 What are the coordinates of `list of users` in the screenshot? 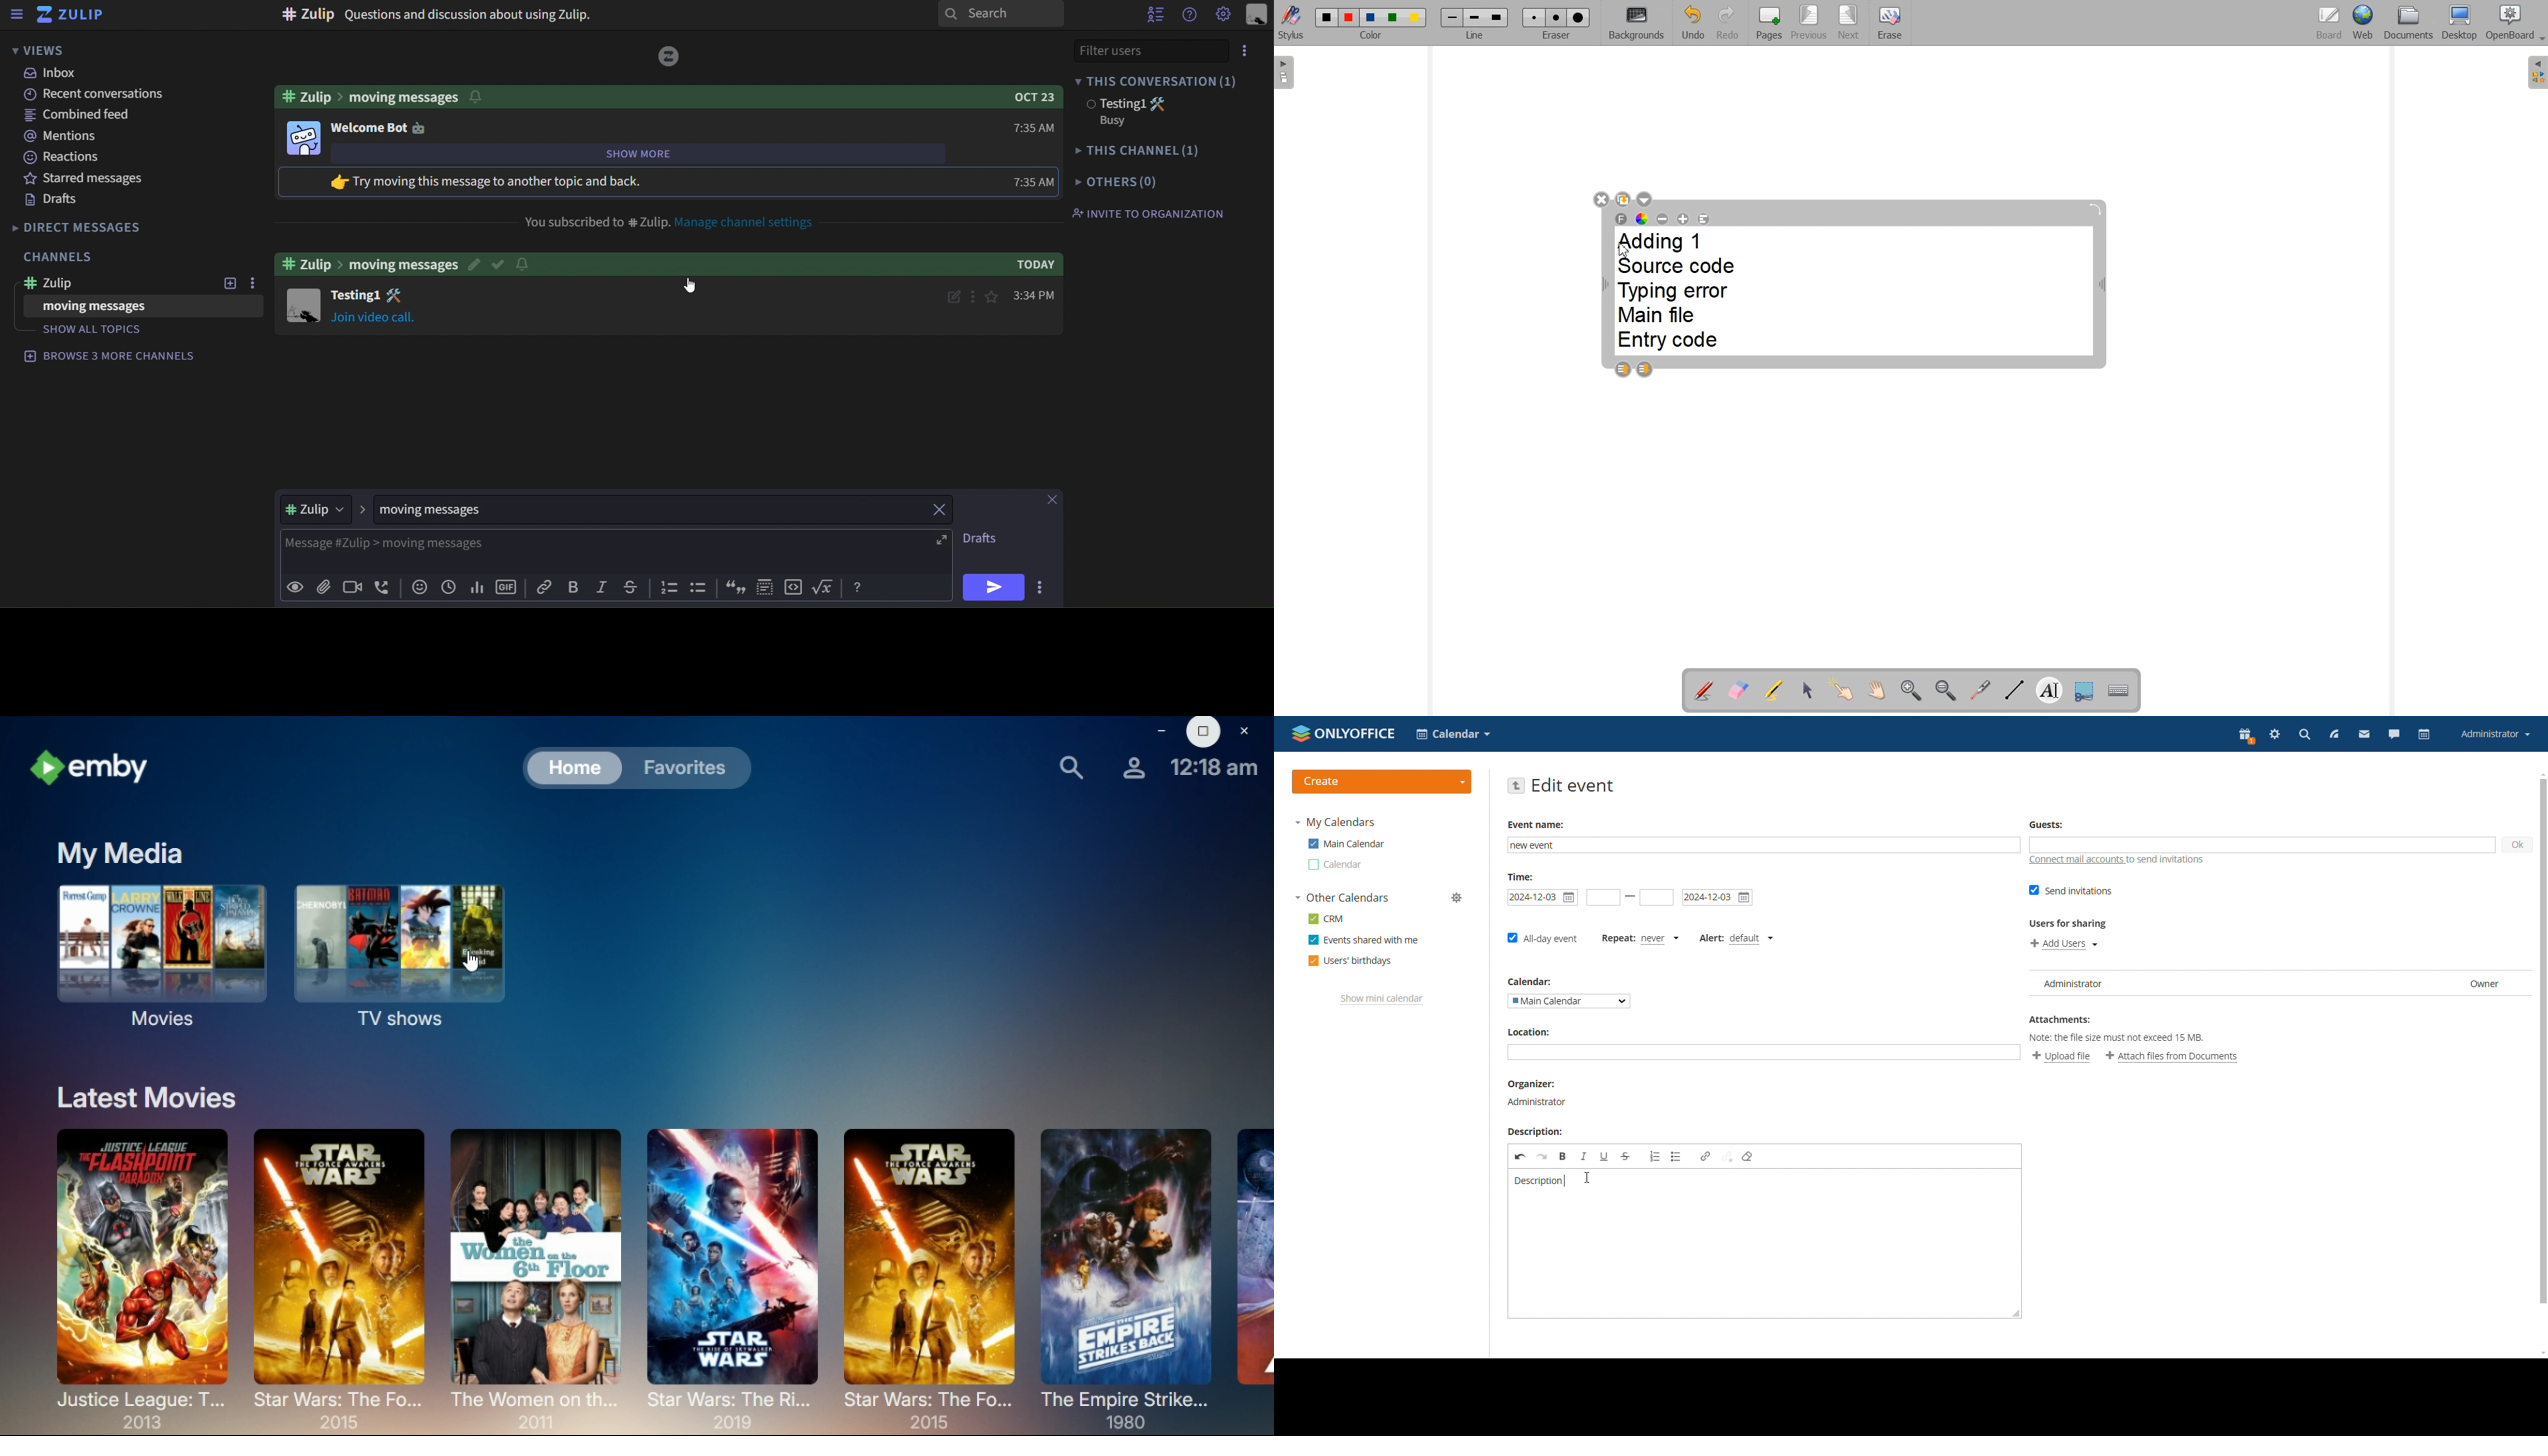 It's located at (2281, 983).